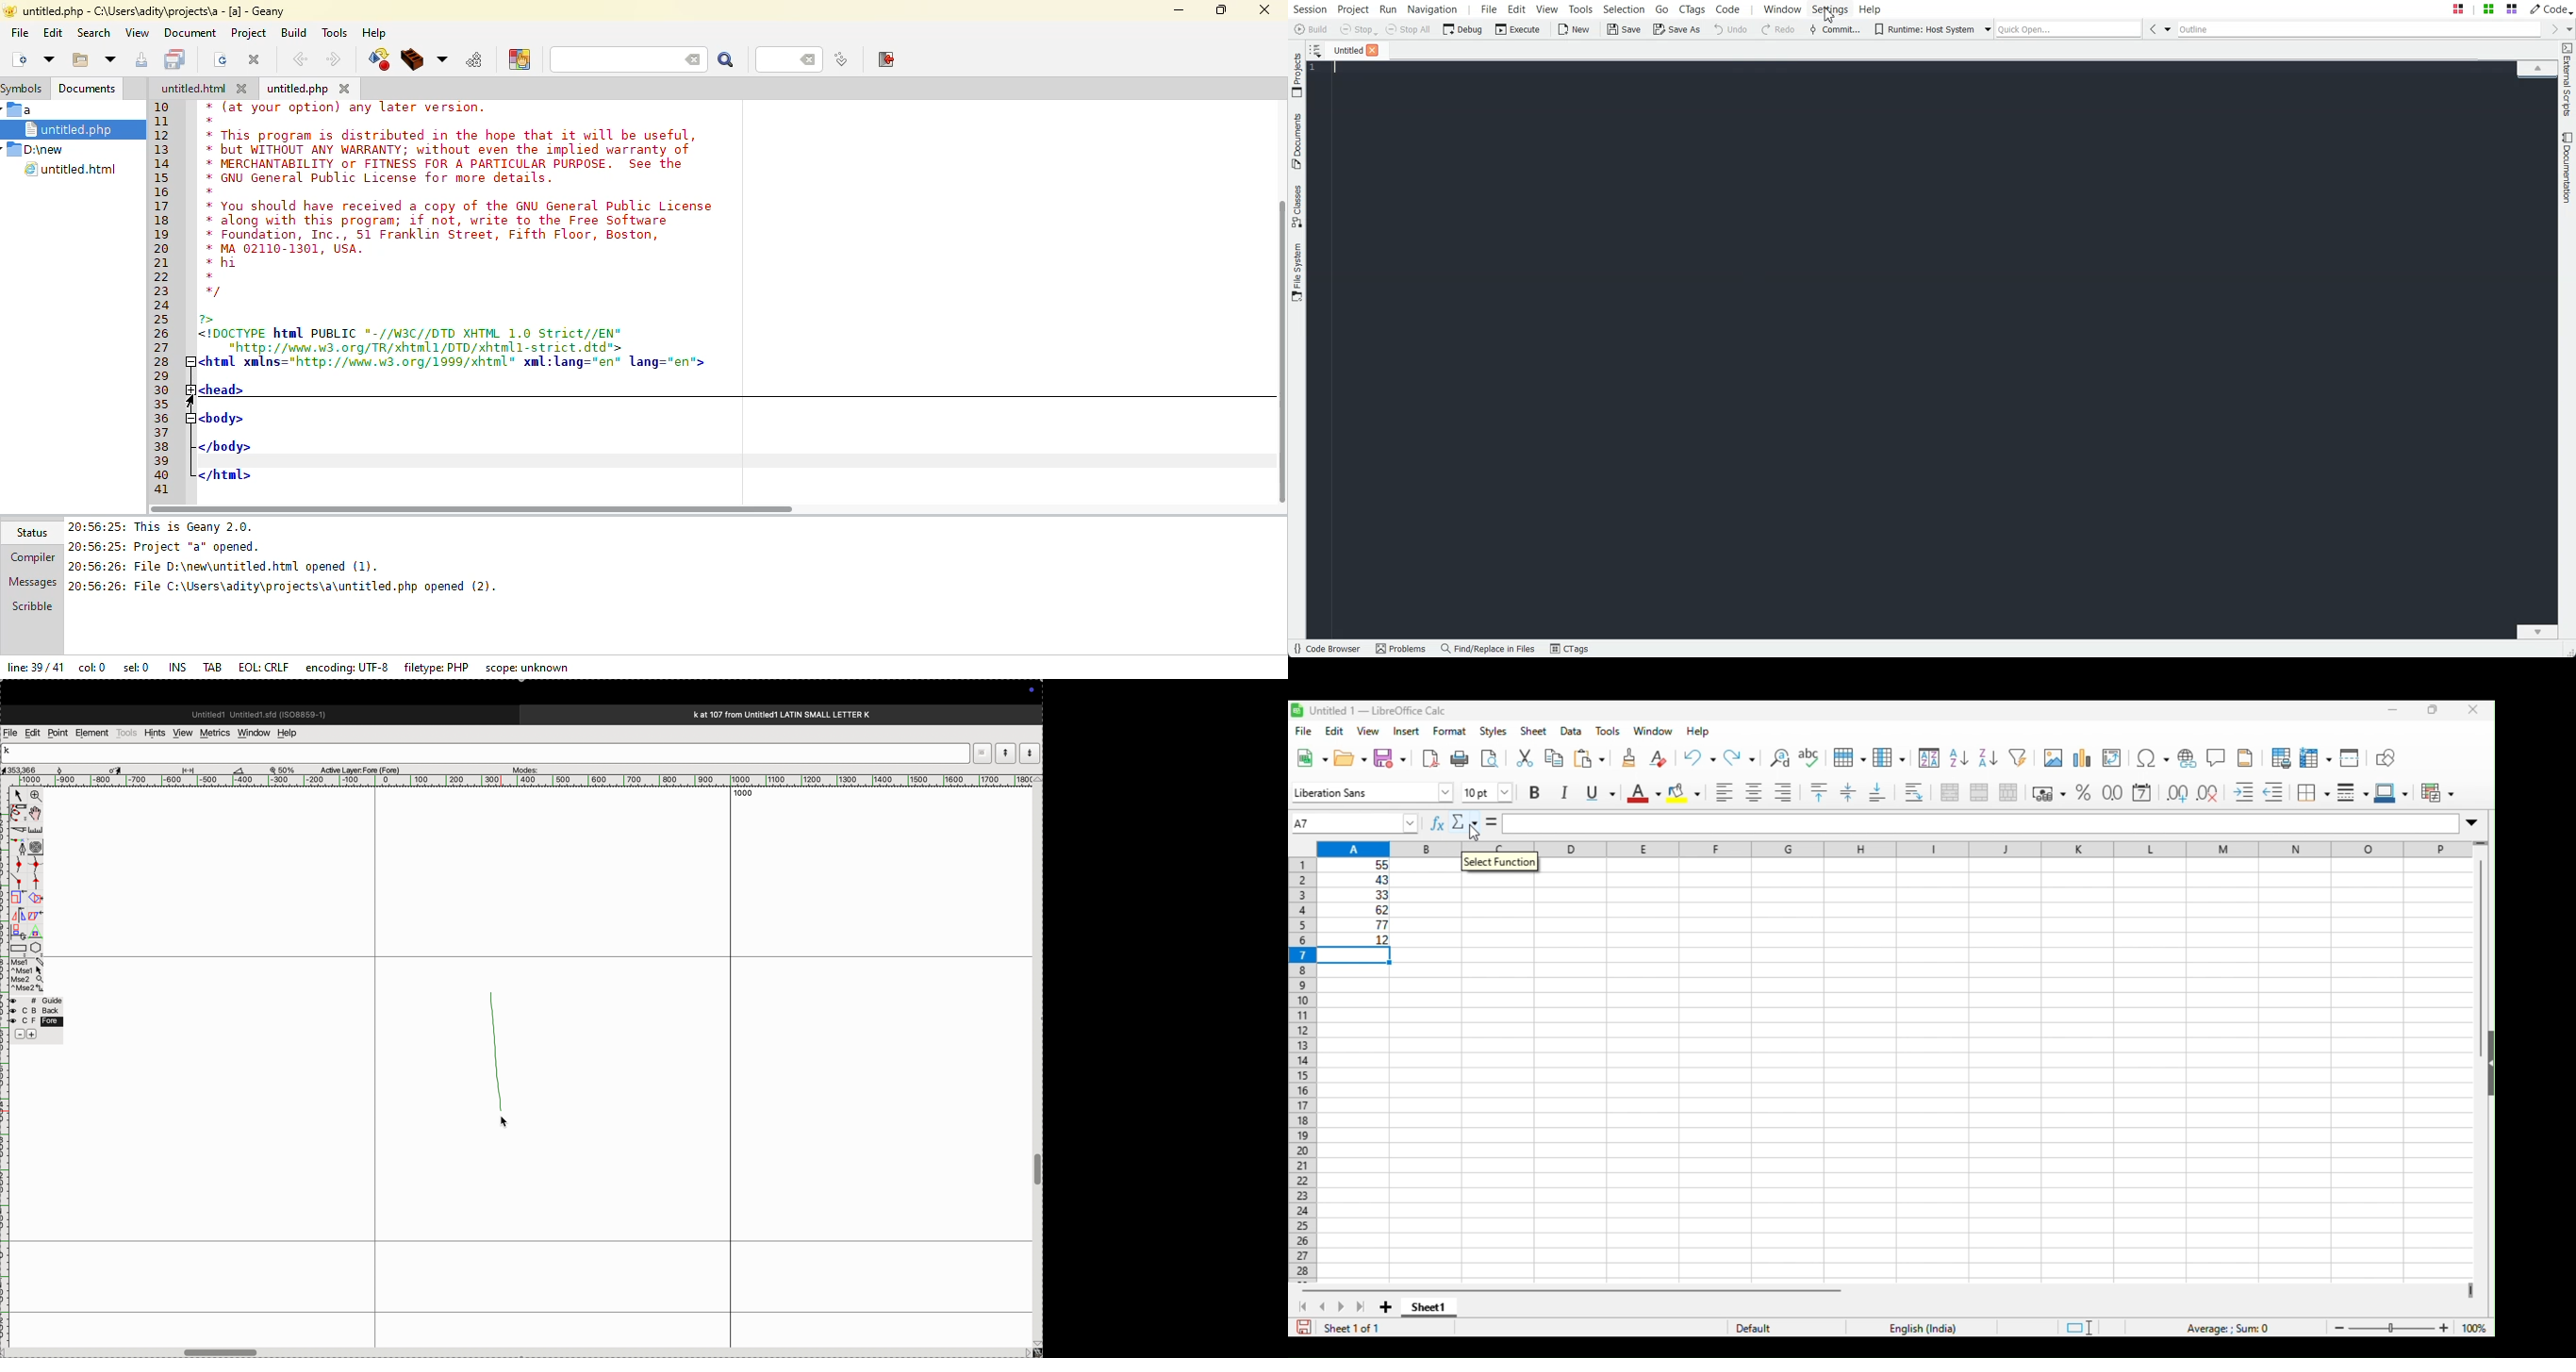 The width and height of the screenshot is (2576, 1372). I want to click on view, so click(1367, 731).